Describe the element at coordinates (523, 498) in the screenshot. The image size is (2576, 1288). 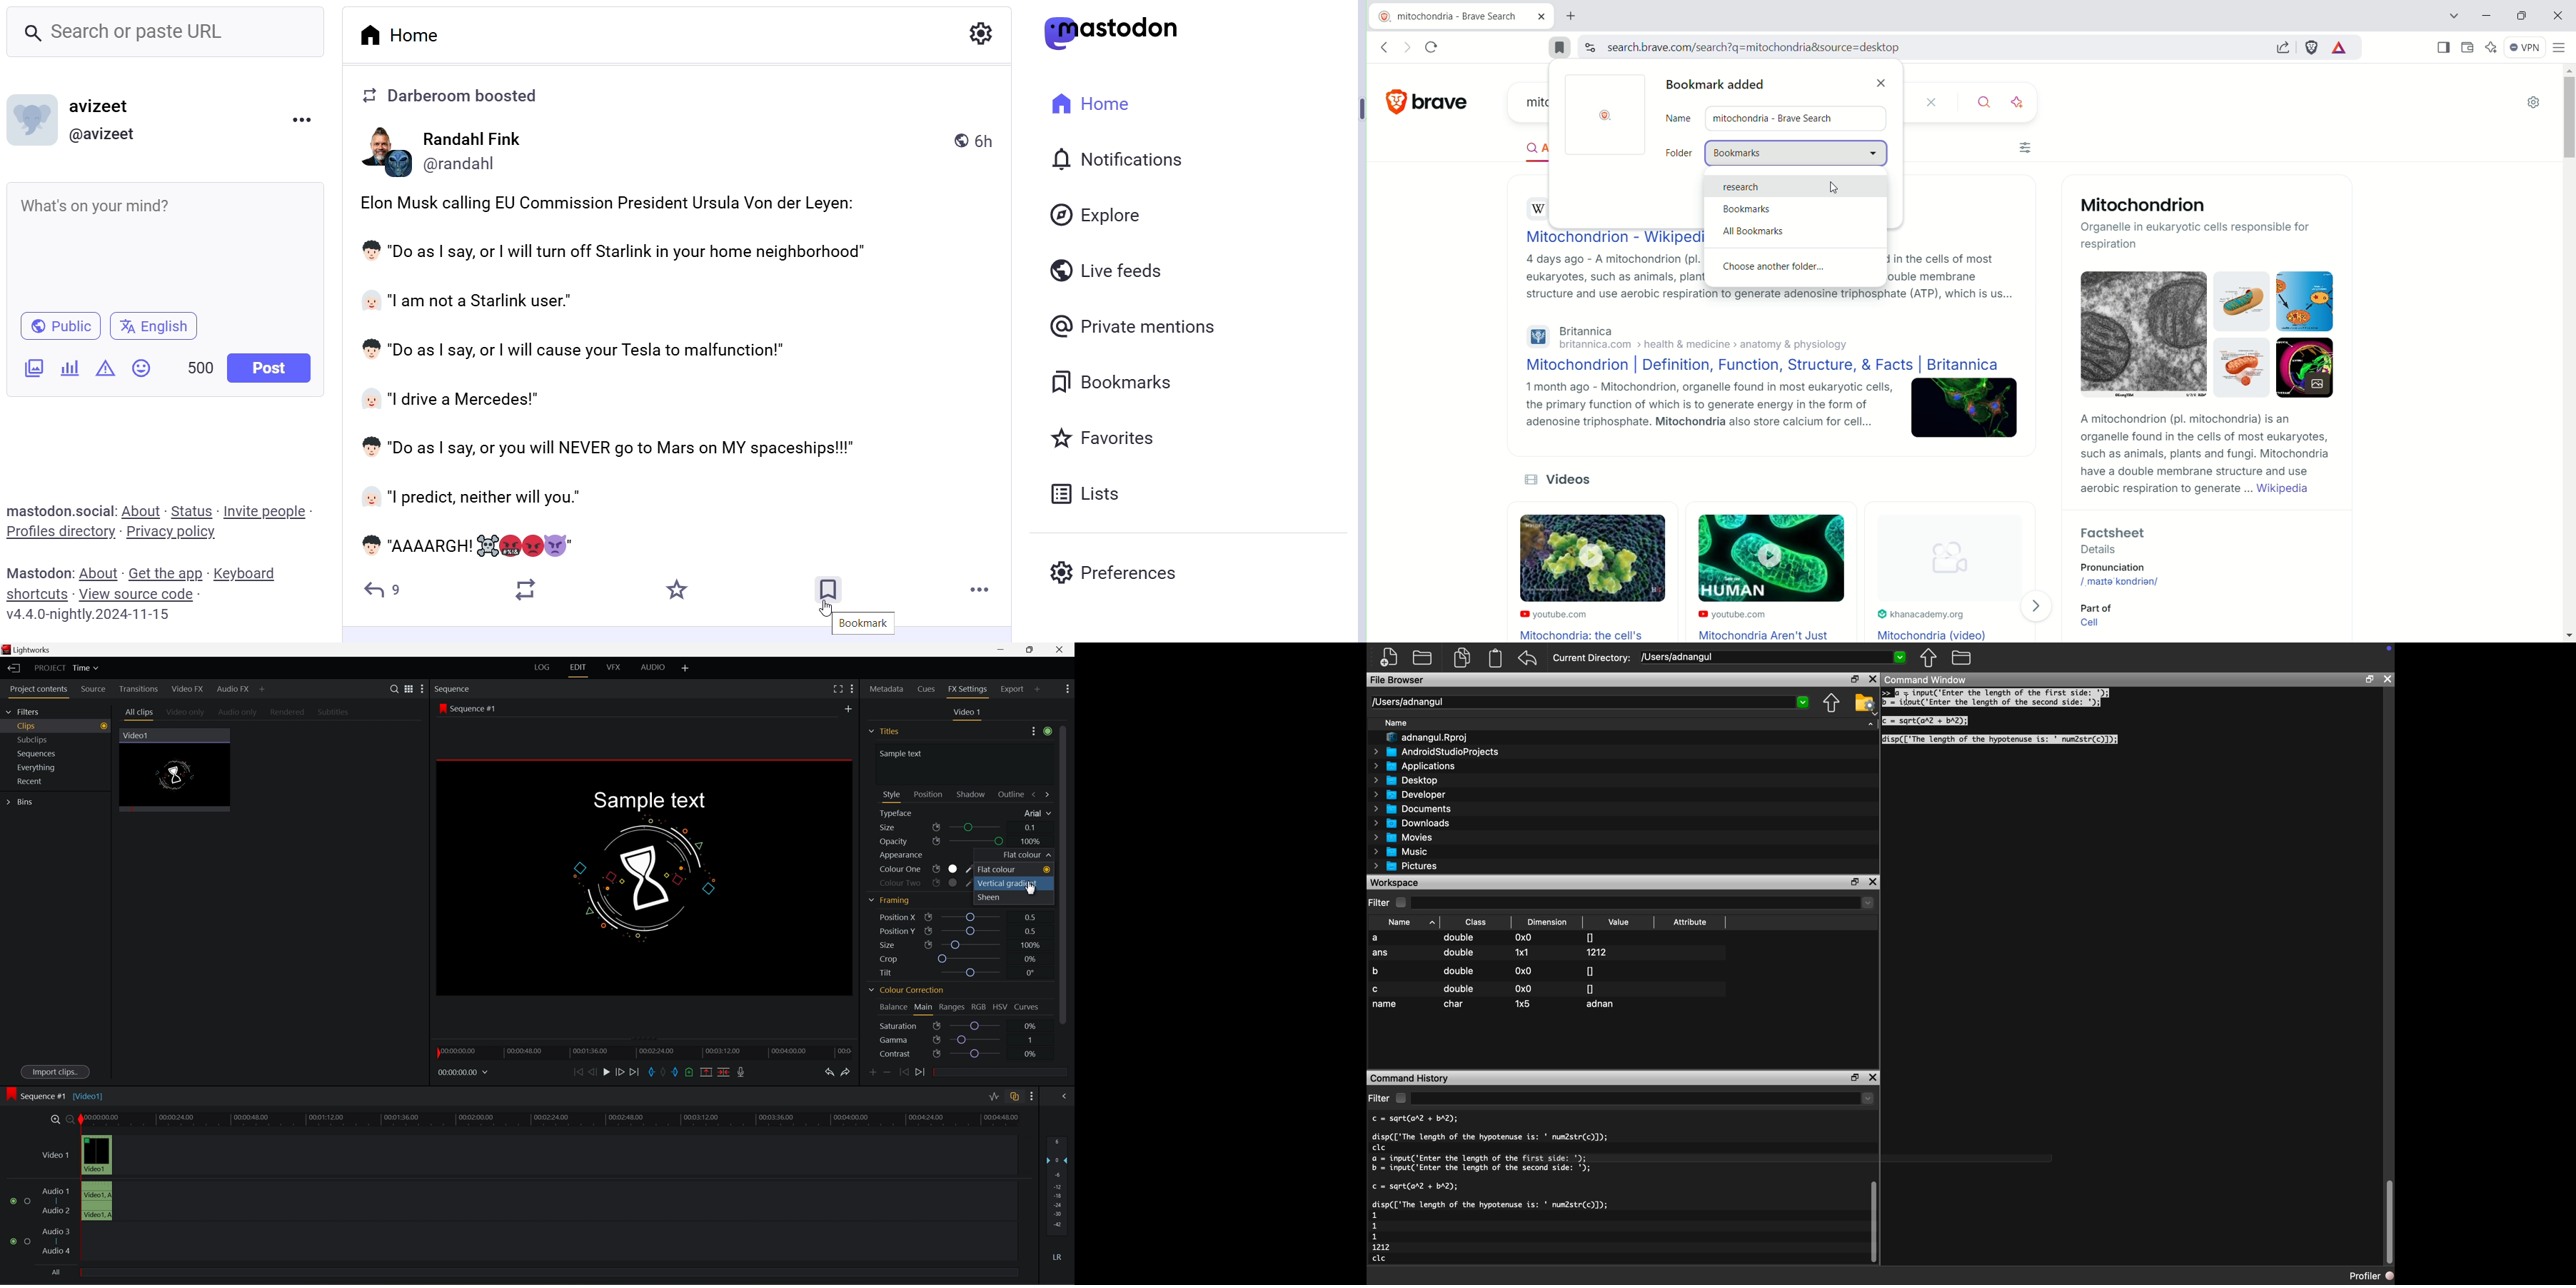
I see `"I predict, neither will you."` at that location.